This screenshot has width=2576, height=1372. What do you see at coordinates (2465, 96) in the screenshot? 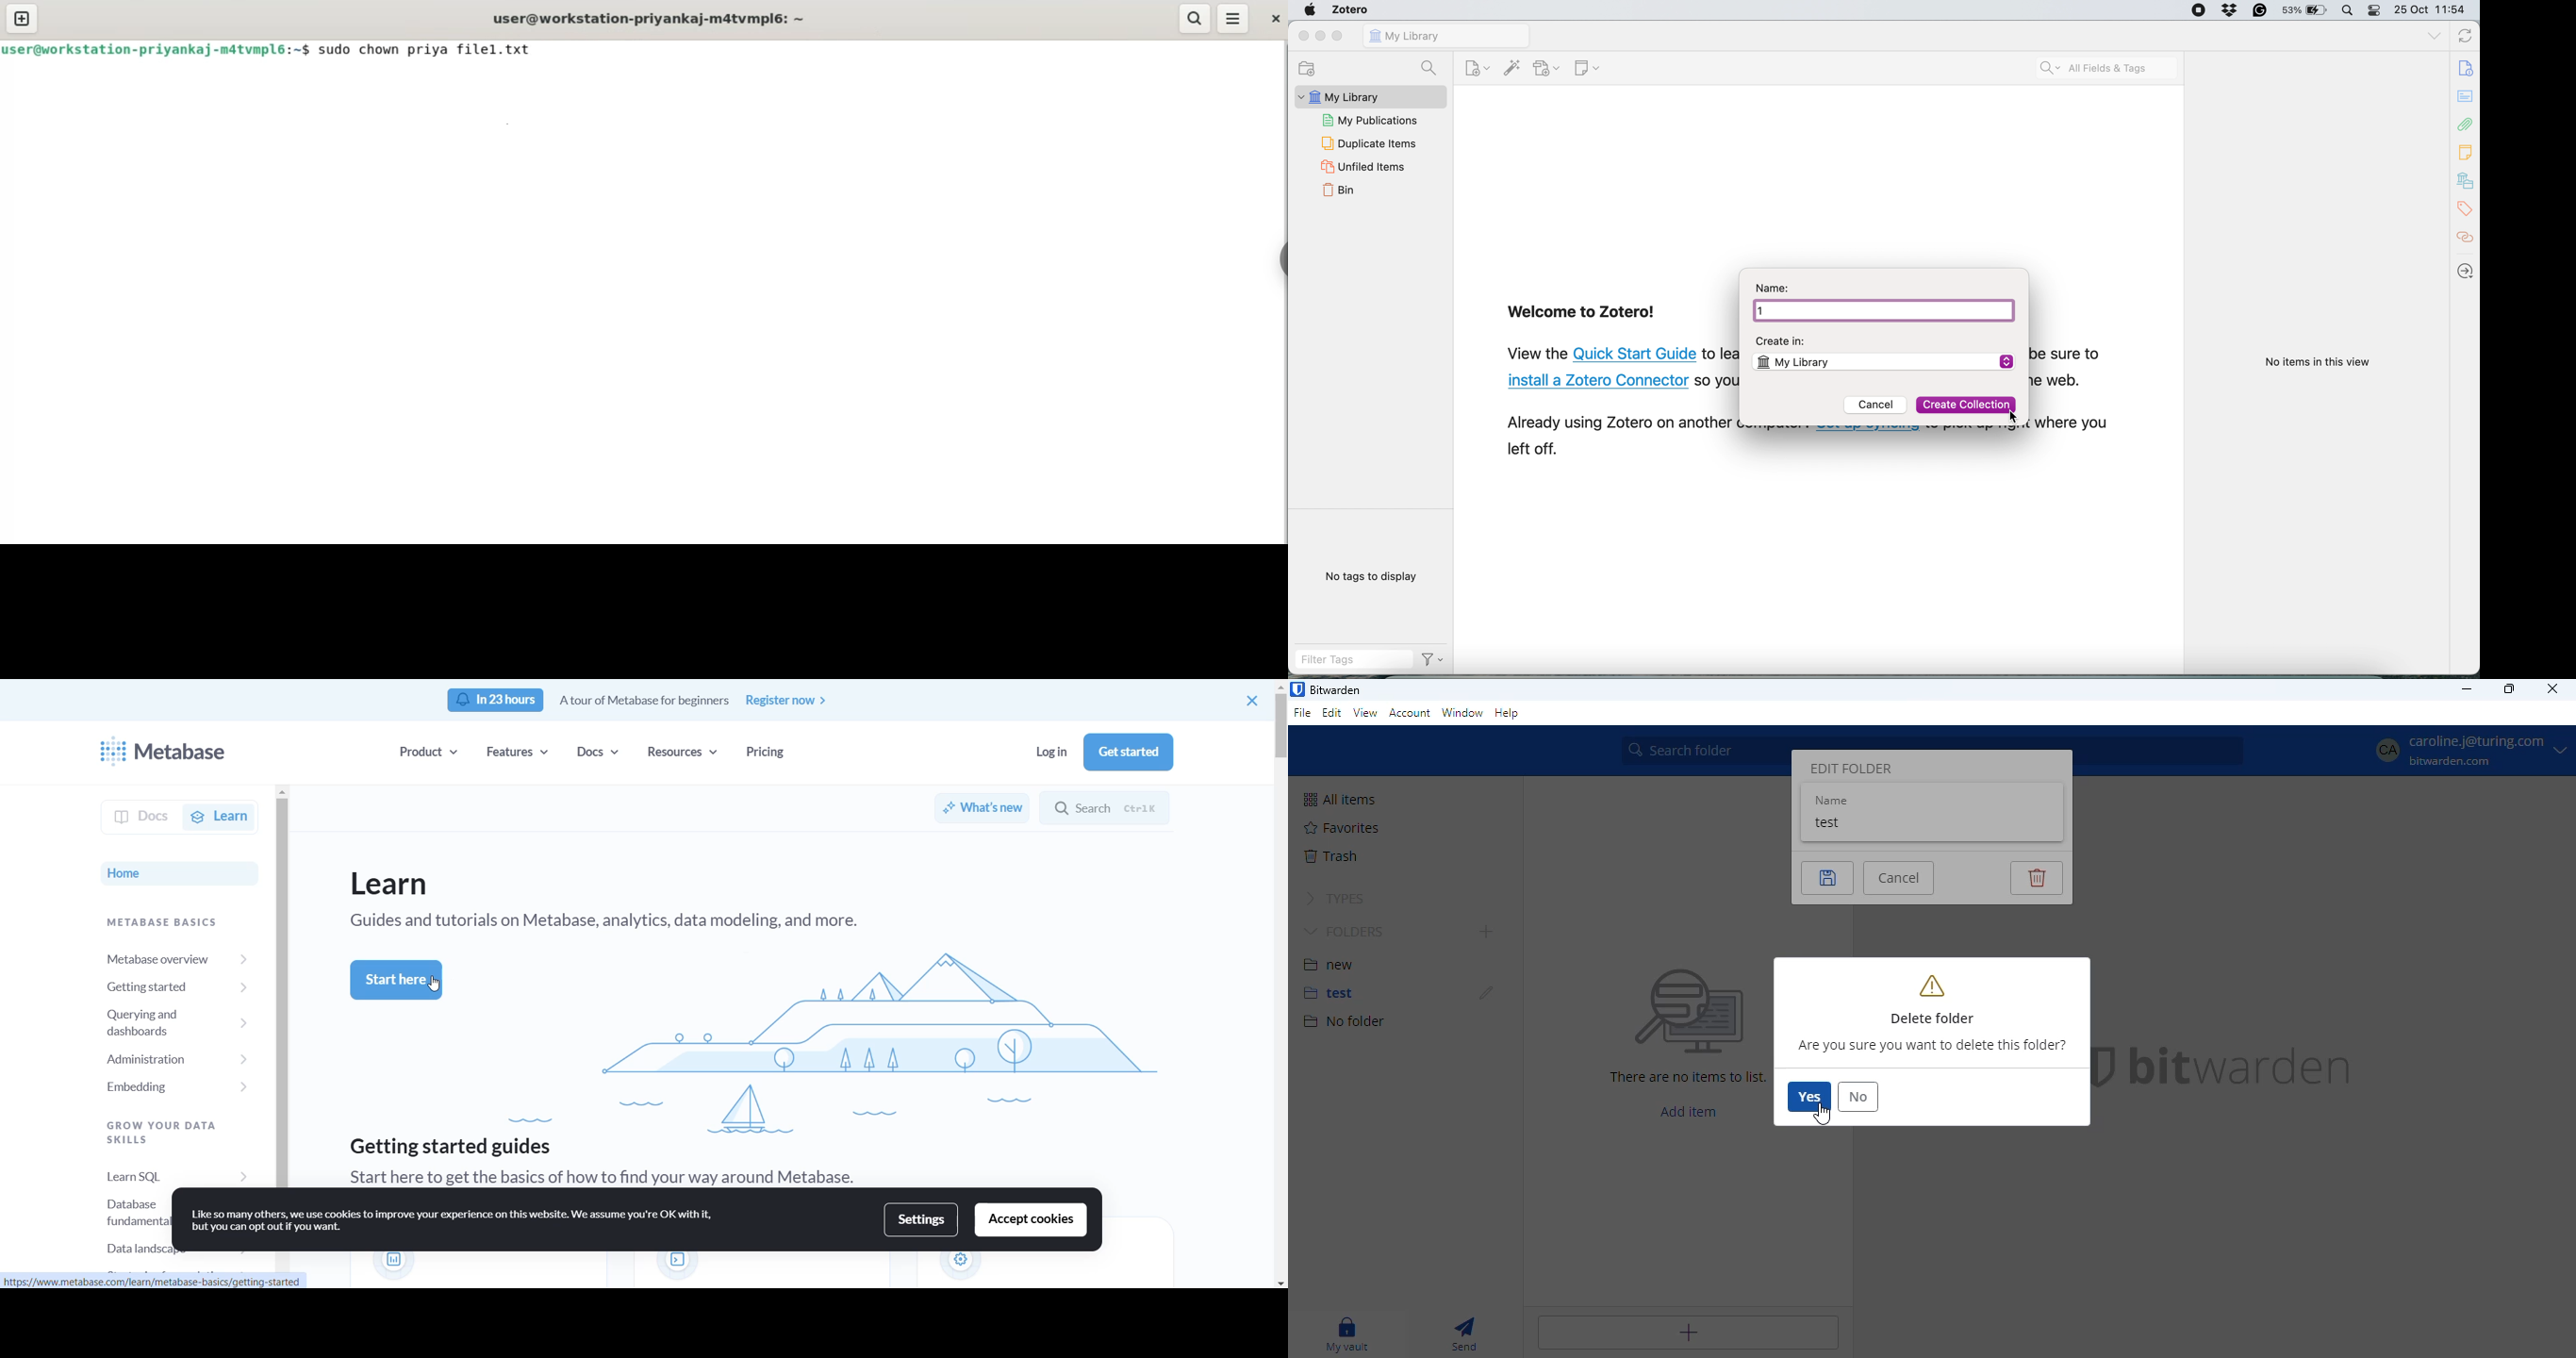
I see `notes` at bounding box center [2465, 96].